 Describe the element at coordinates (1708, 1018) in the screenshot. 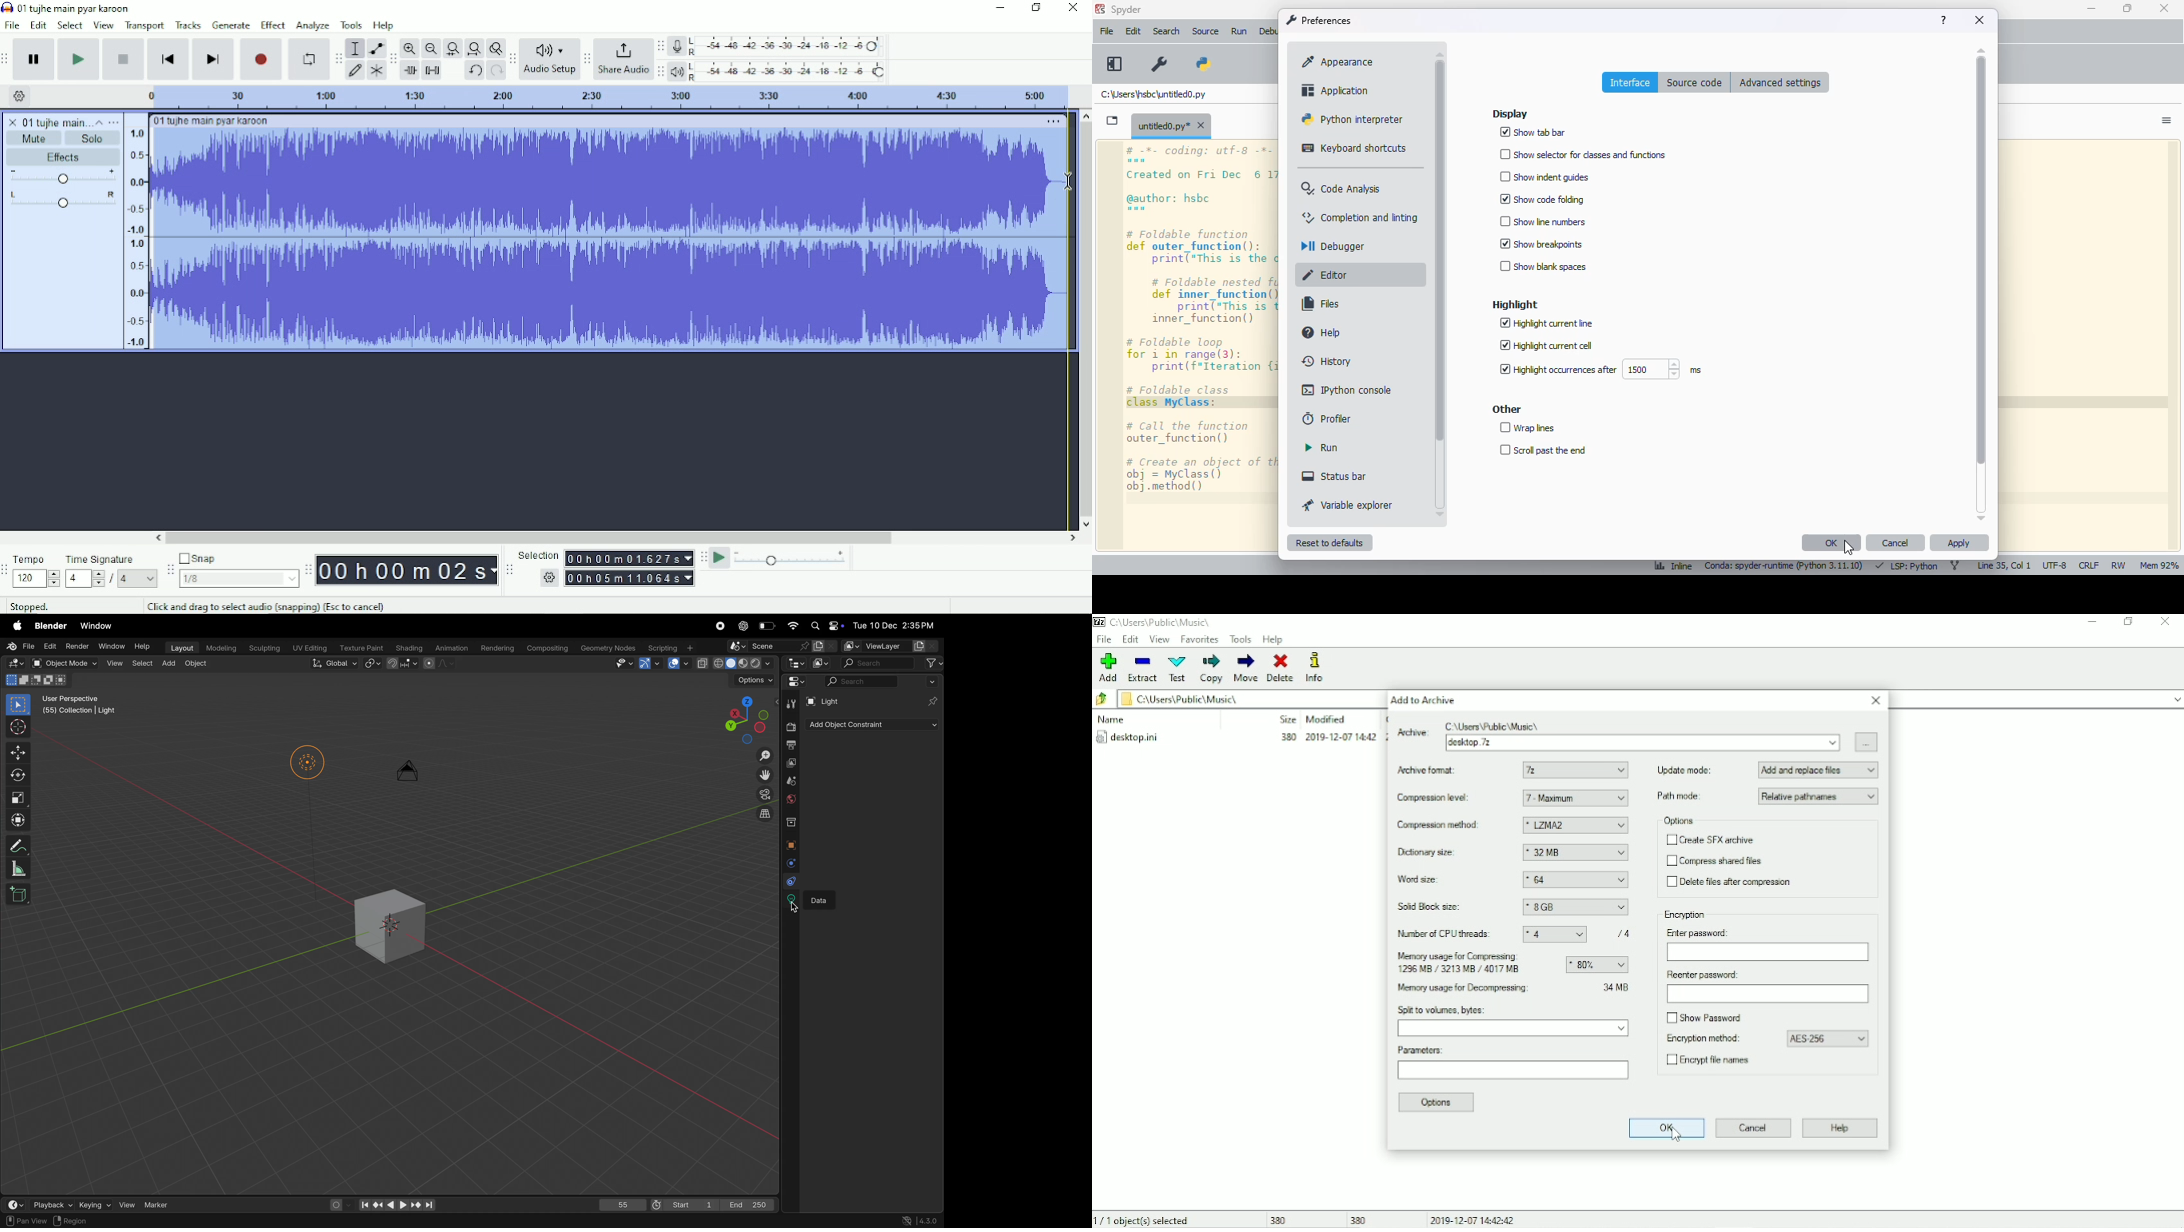

I see `Show password` at that location.